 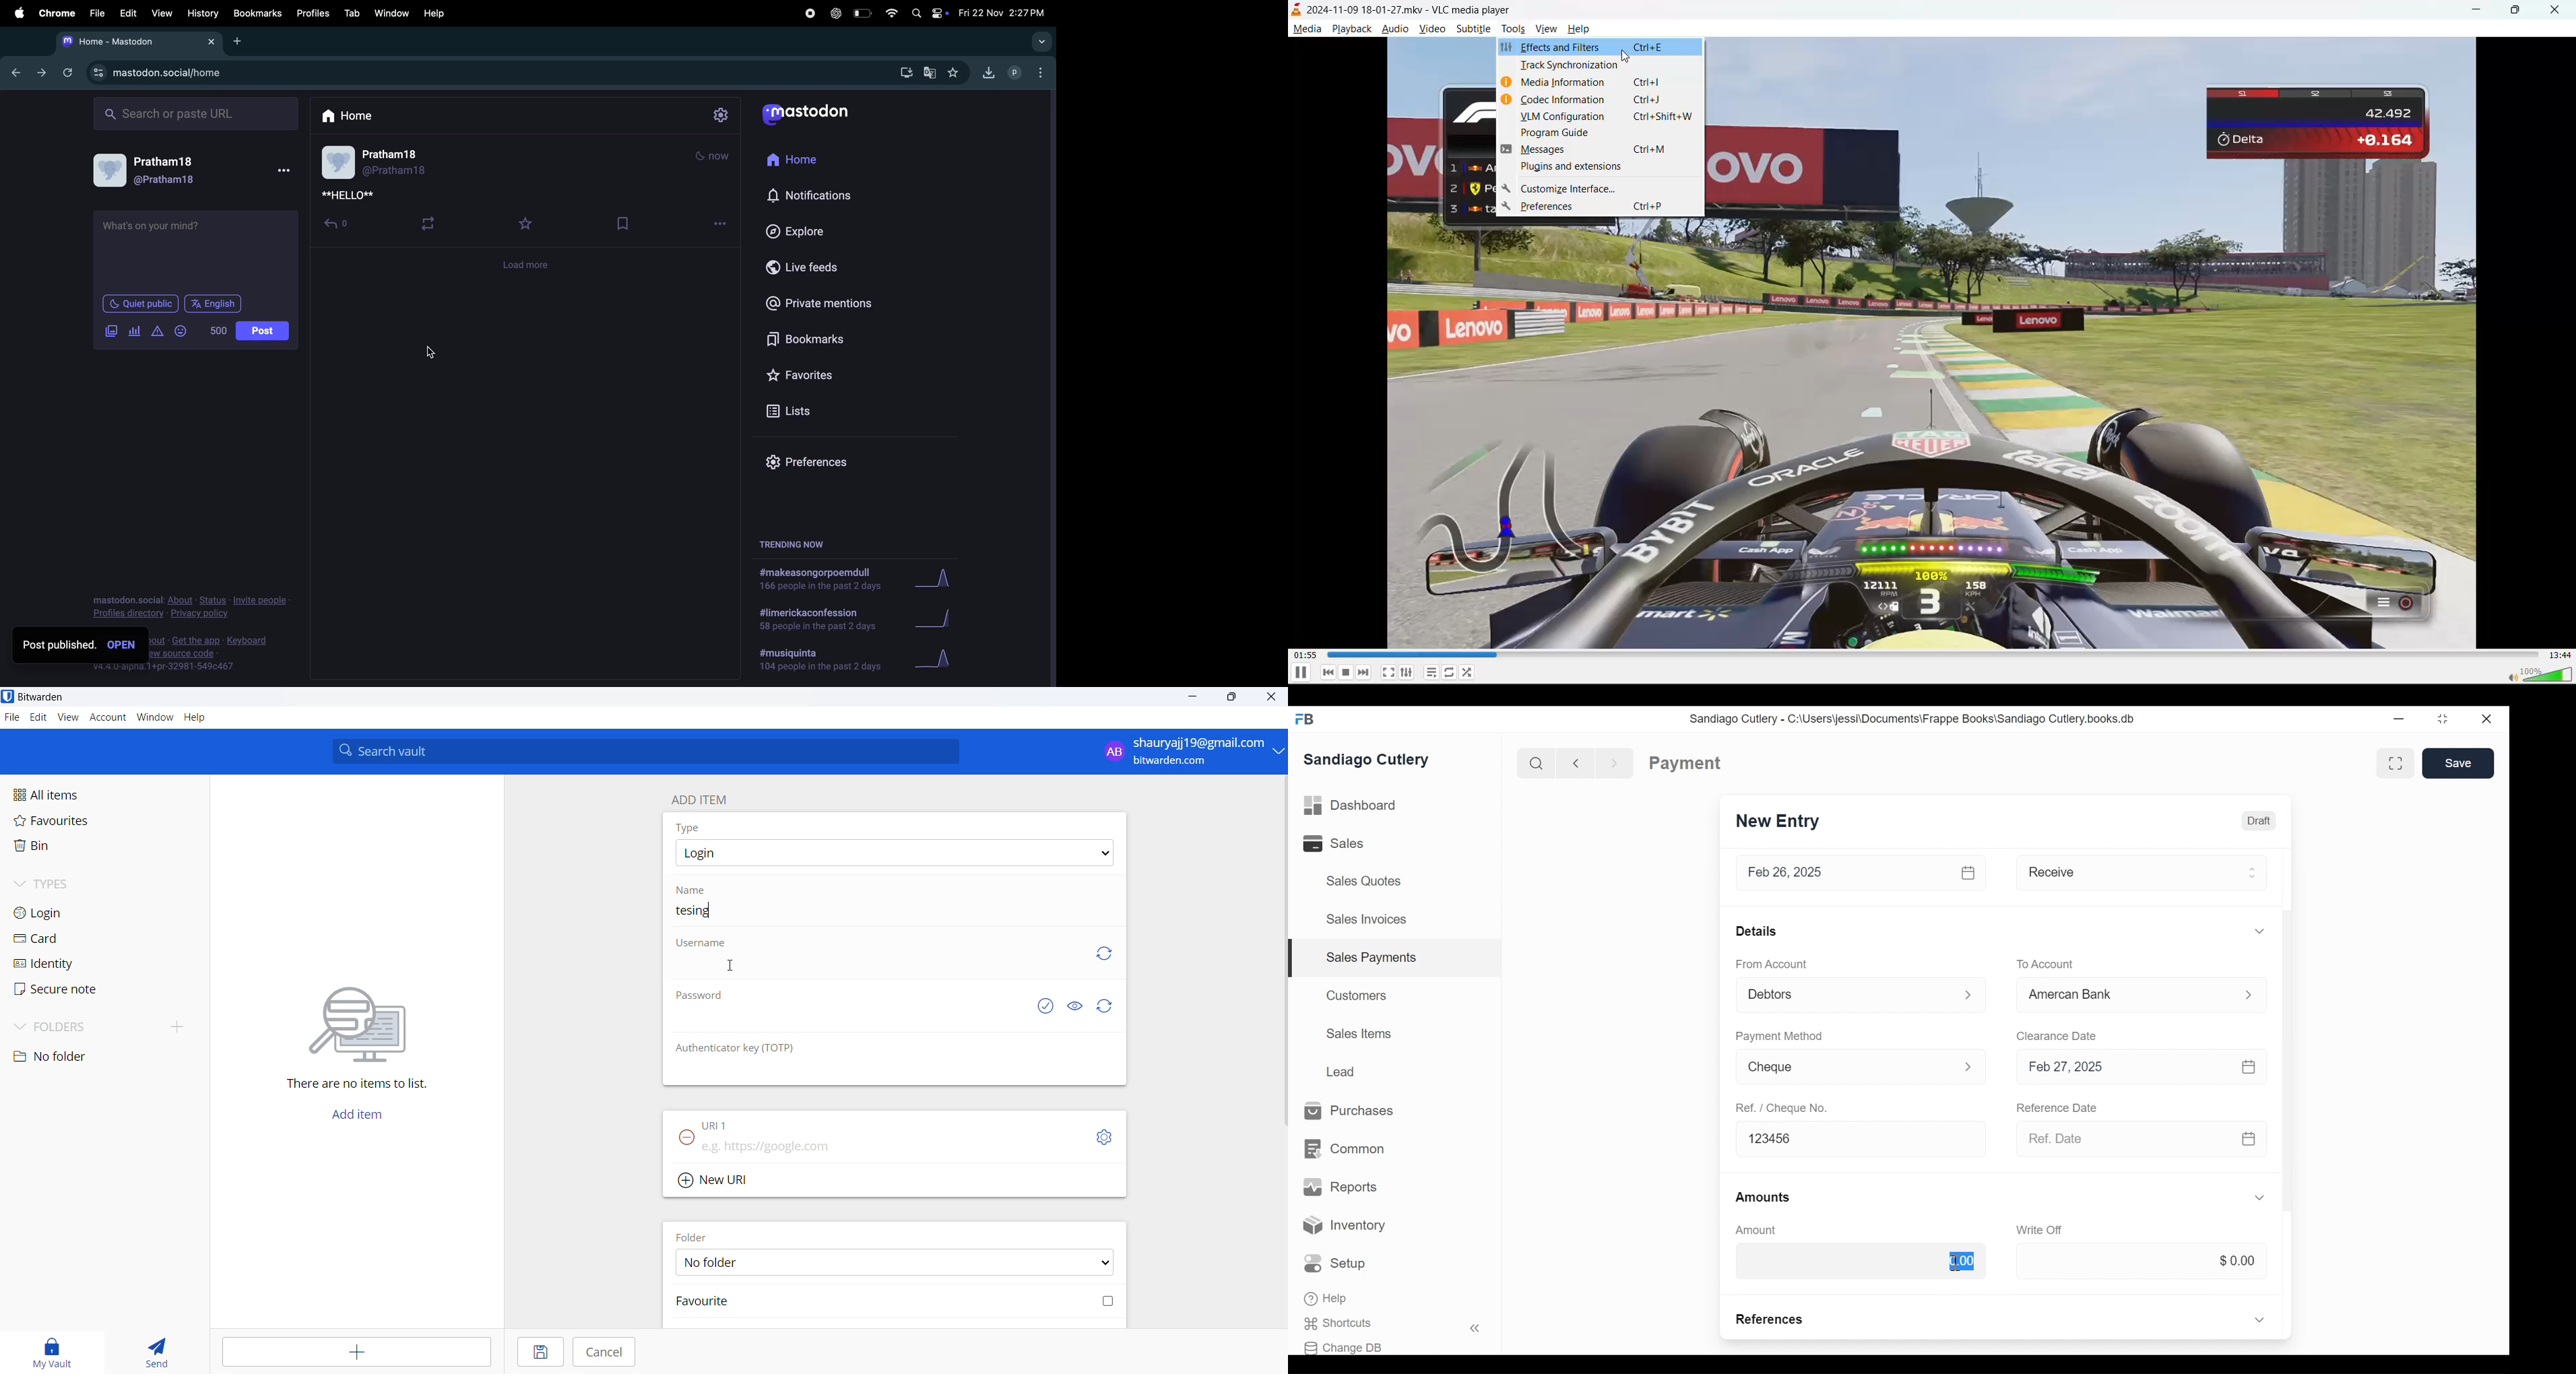 I want to click on emoji, so click(x=180, y=331).